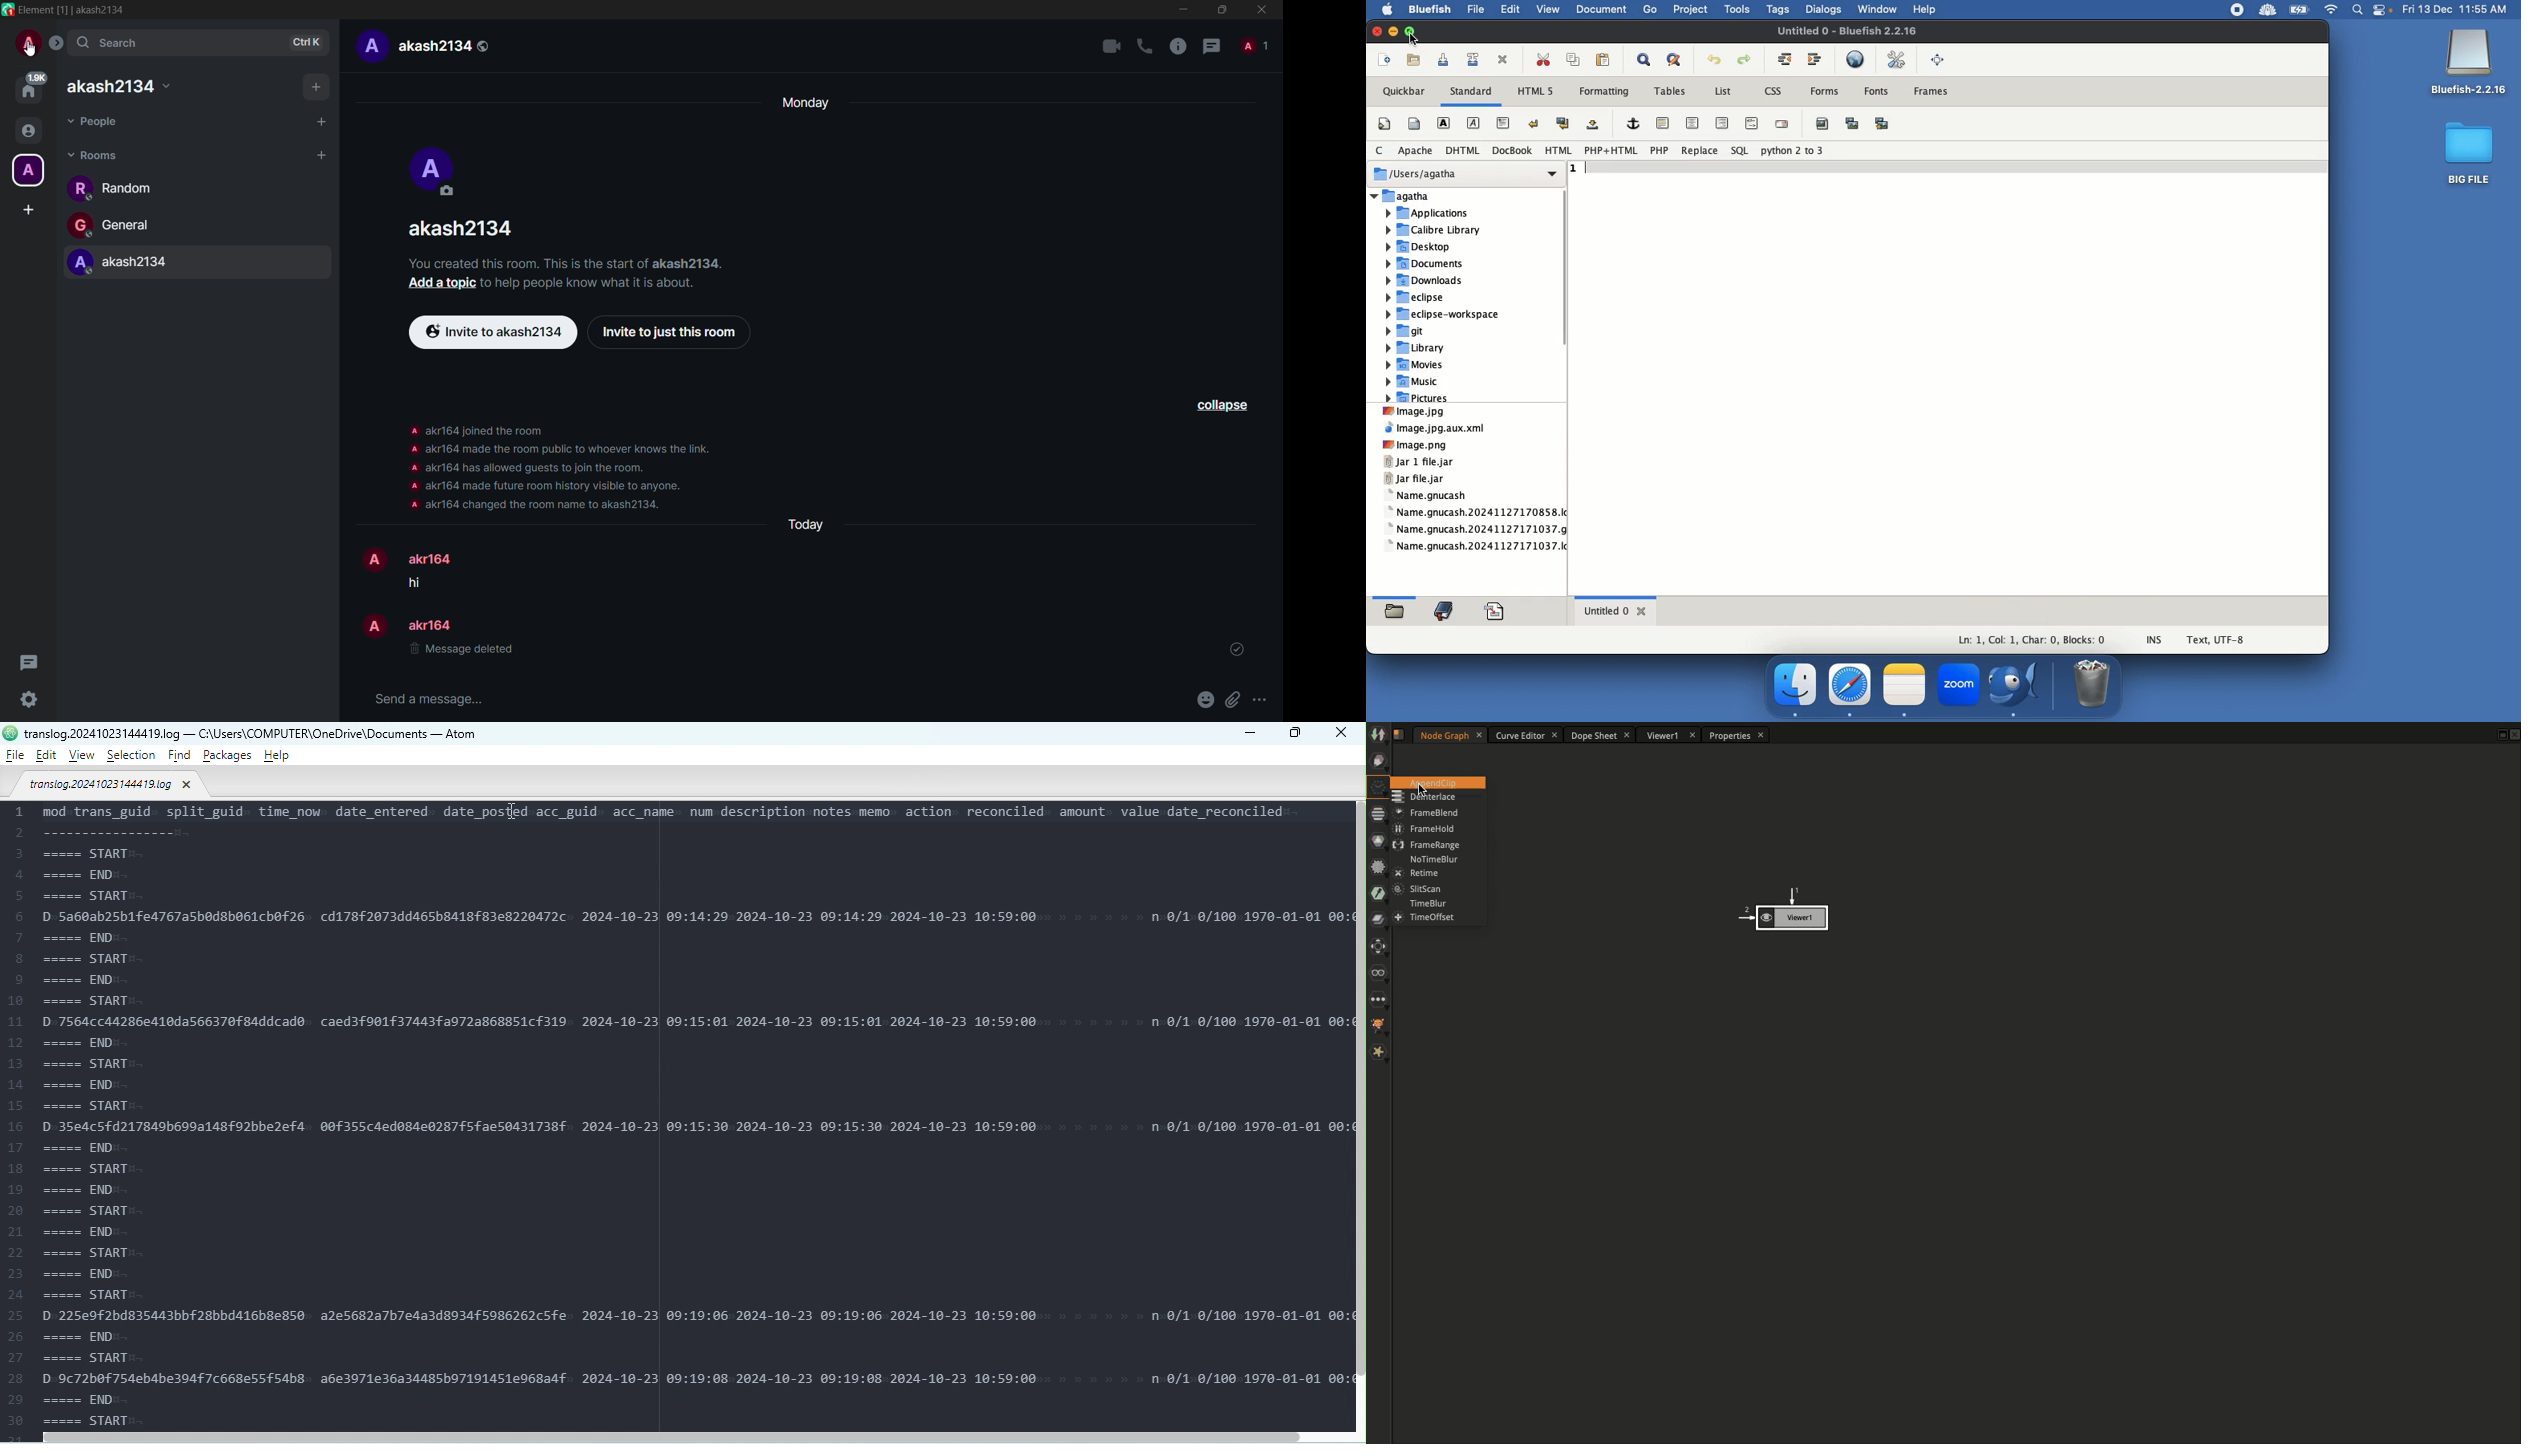 The width and height of the screenshot is (2548, 1456). Describe the element at coordinates (1424, 297) in the screenshot. I see `eclipse` at that location.